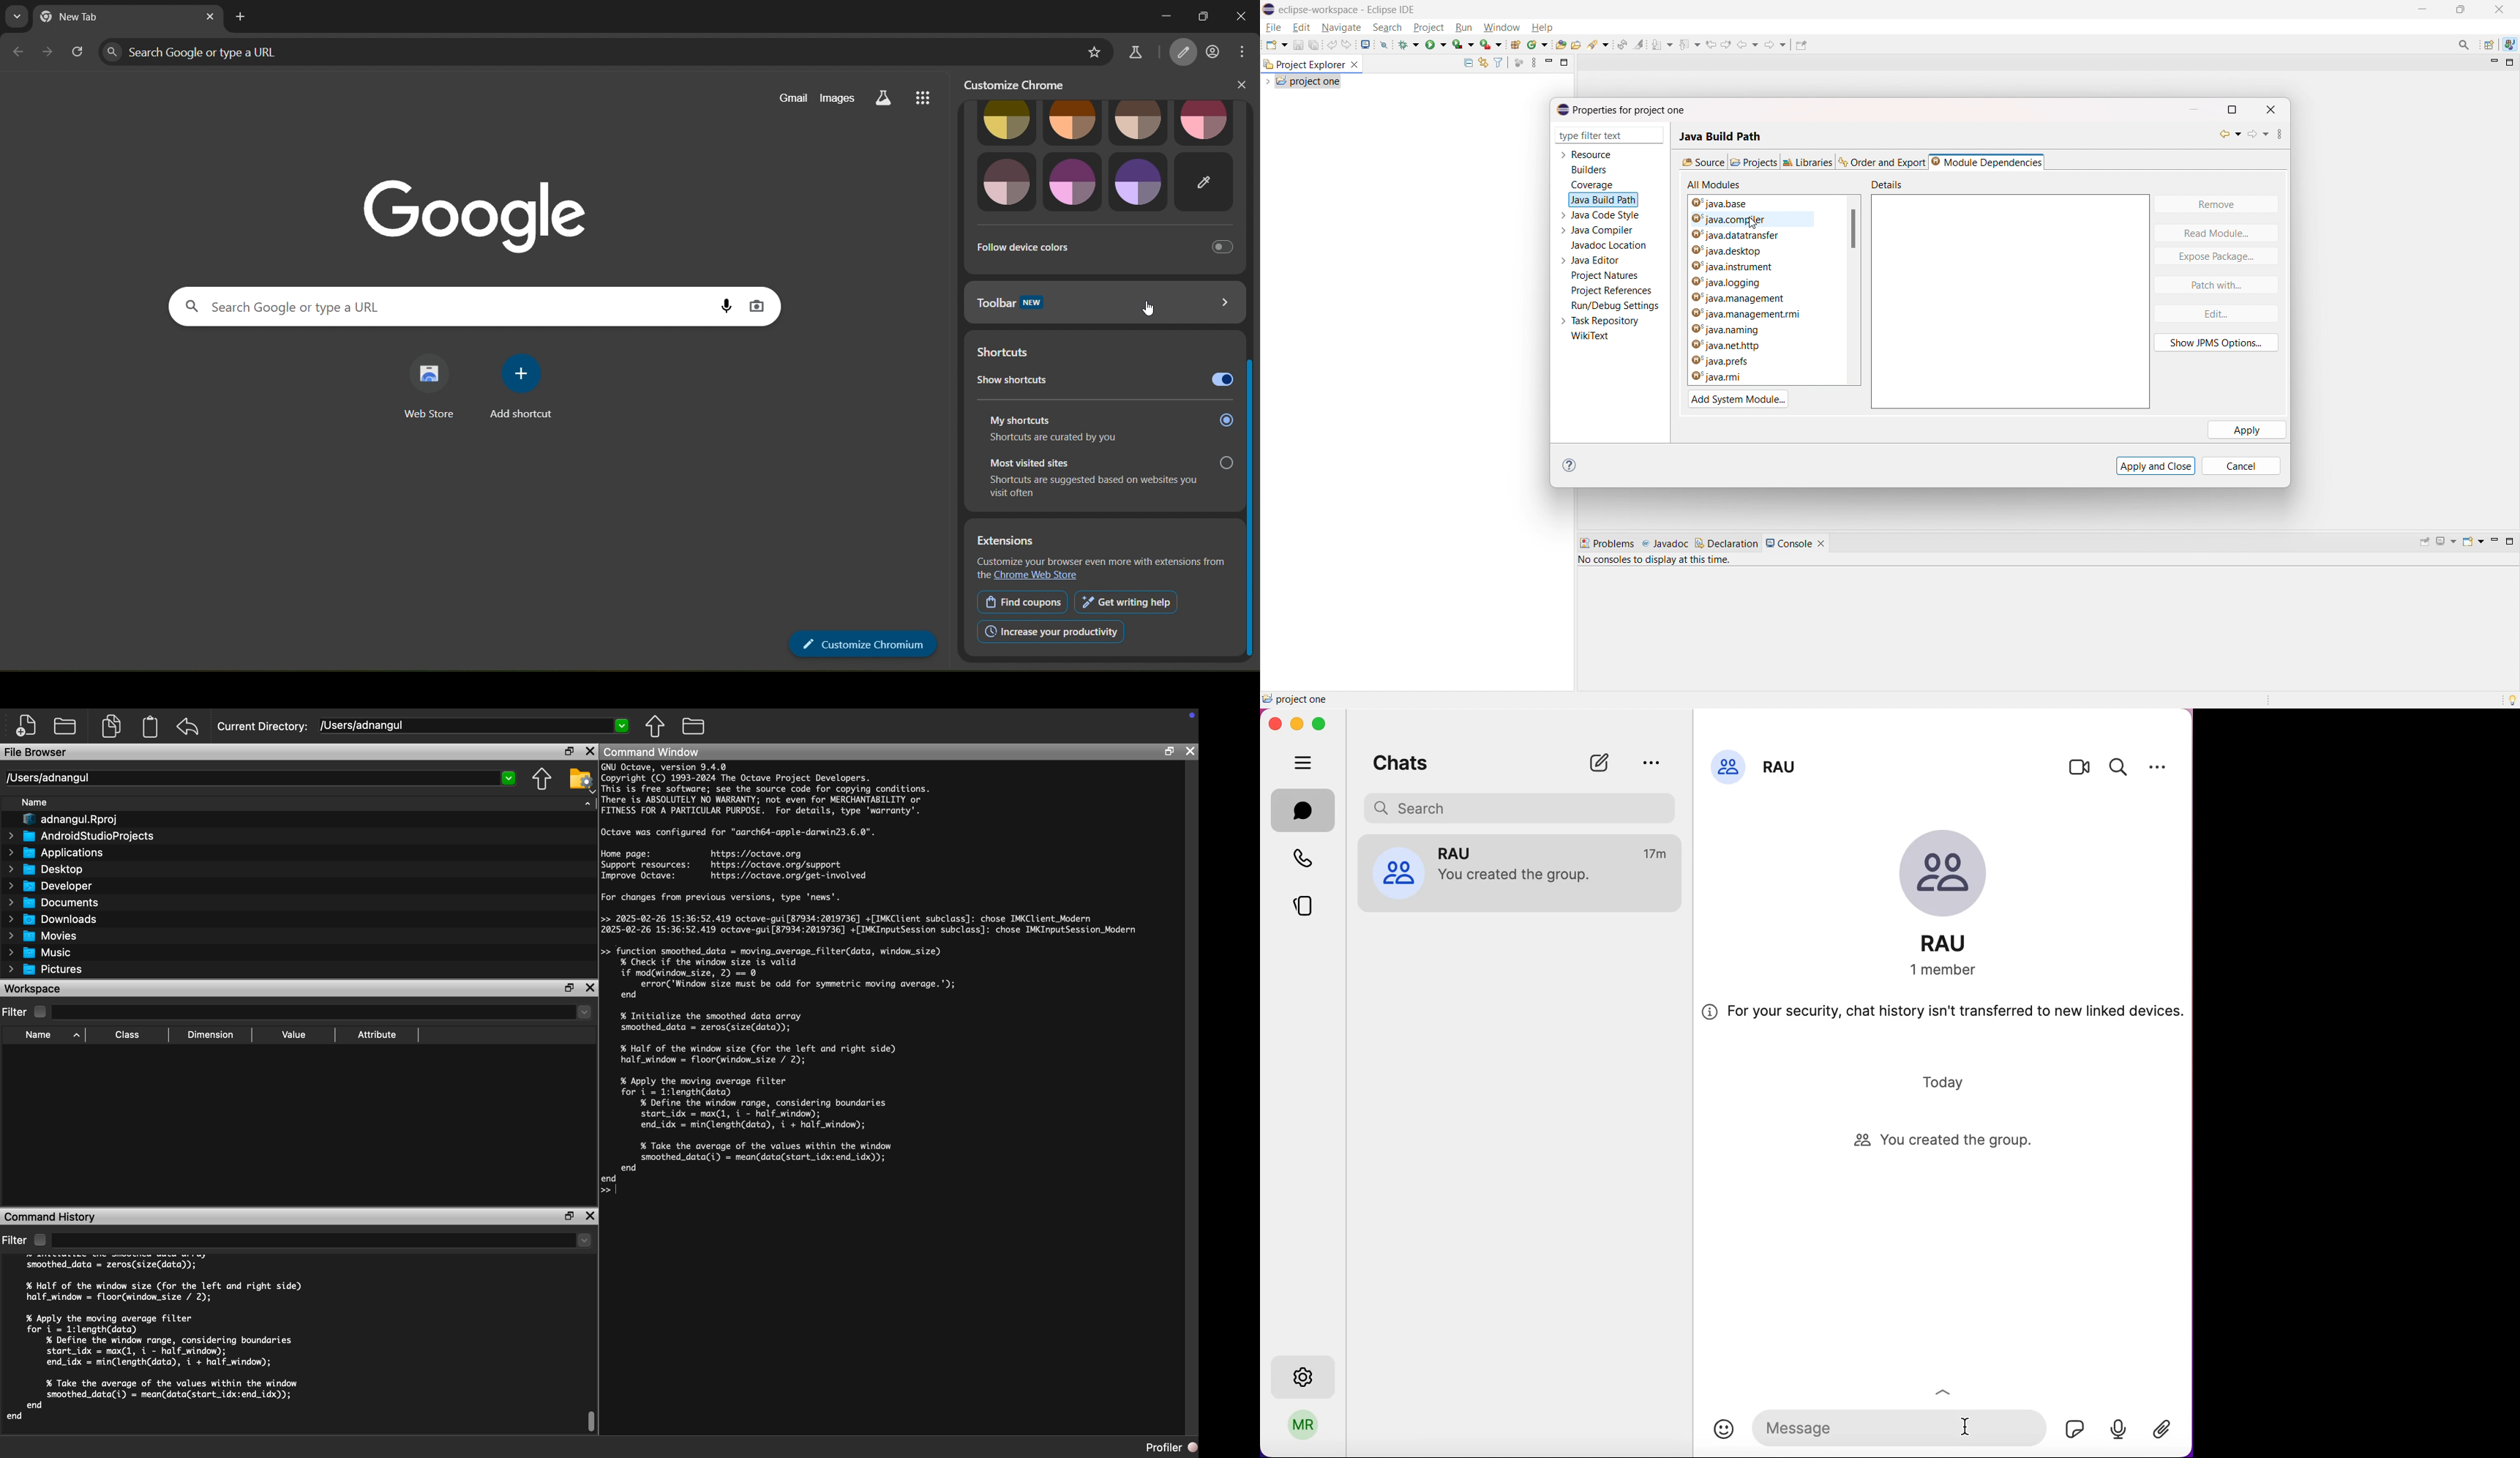 This screenshot has width=2520, height=1484. Describe the element at coordinates (2118, 1429) in the screenshot. I see `record audio` at that location.